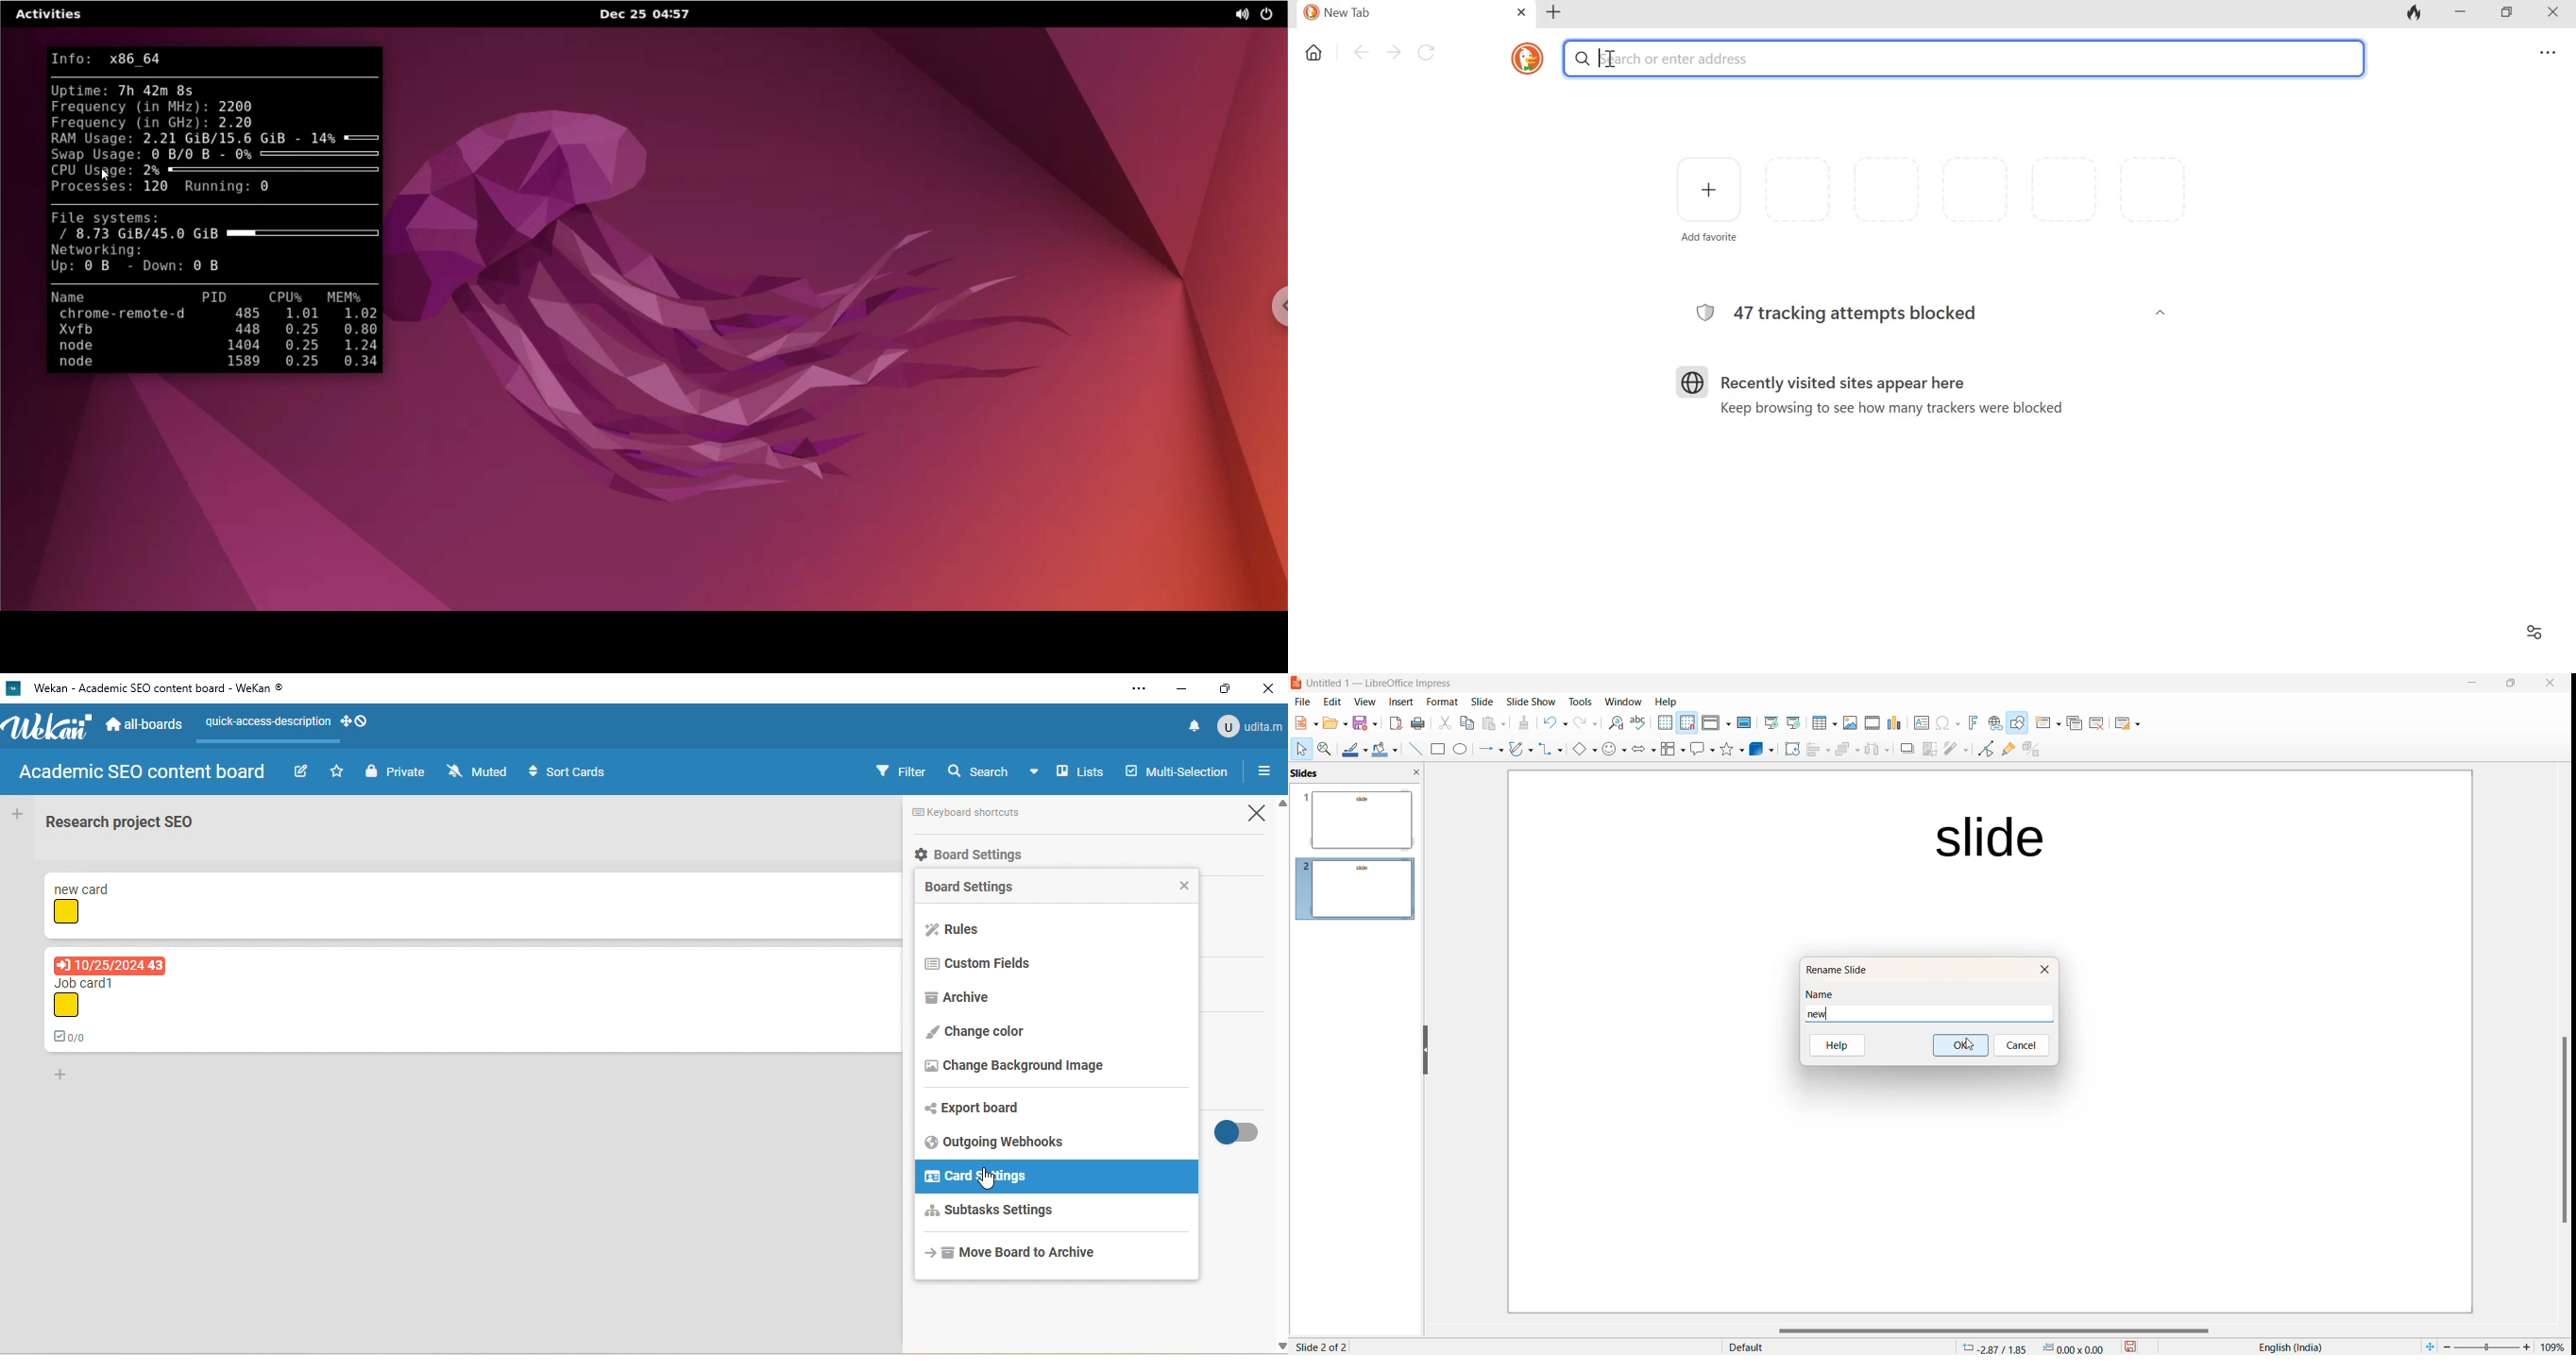  What do you see at coordinates (986, 1180) in the screenshot?
I see `cursor movement` at bounding box center [986, 1180].